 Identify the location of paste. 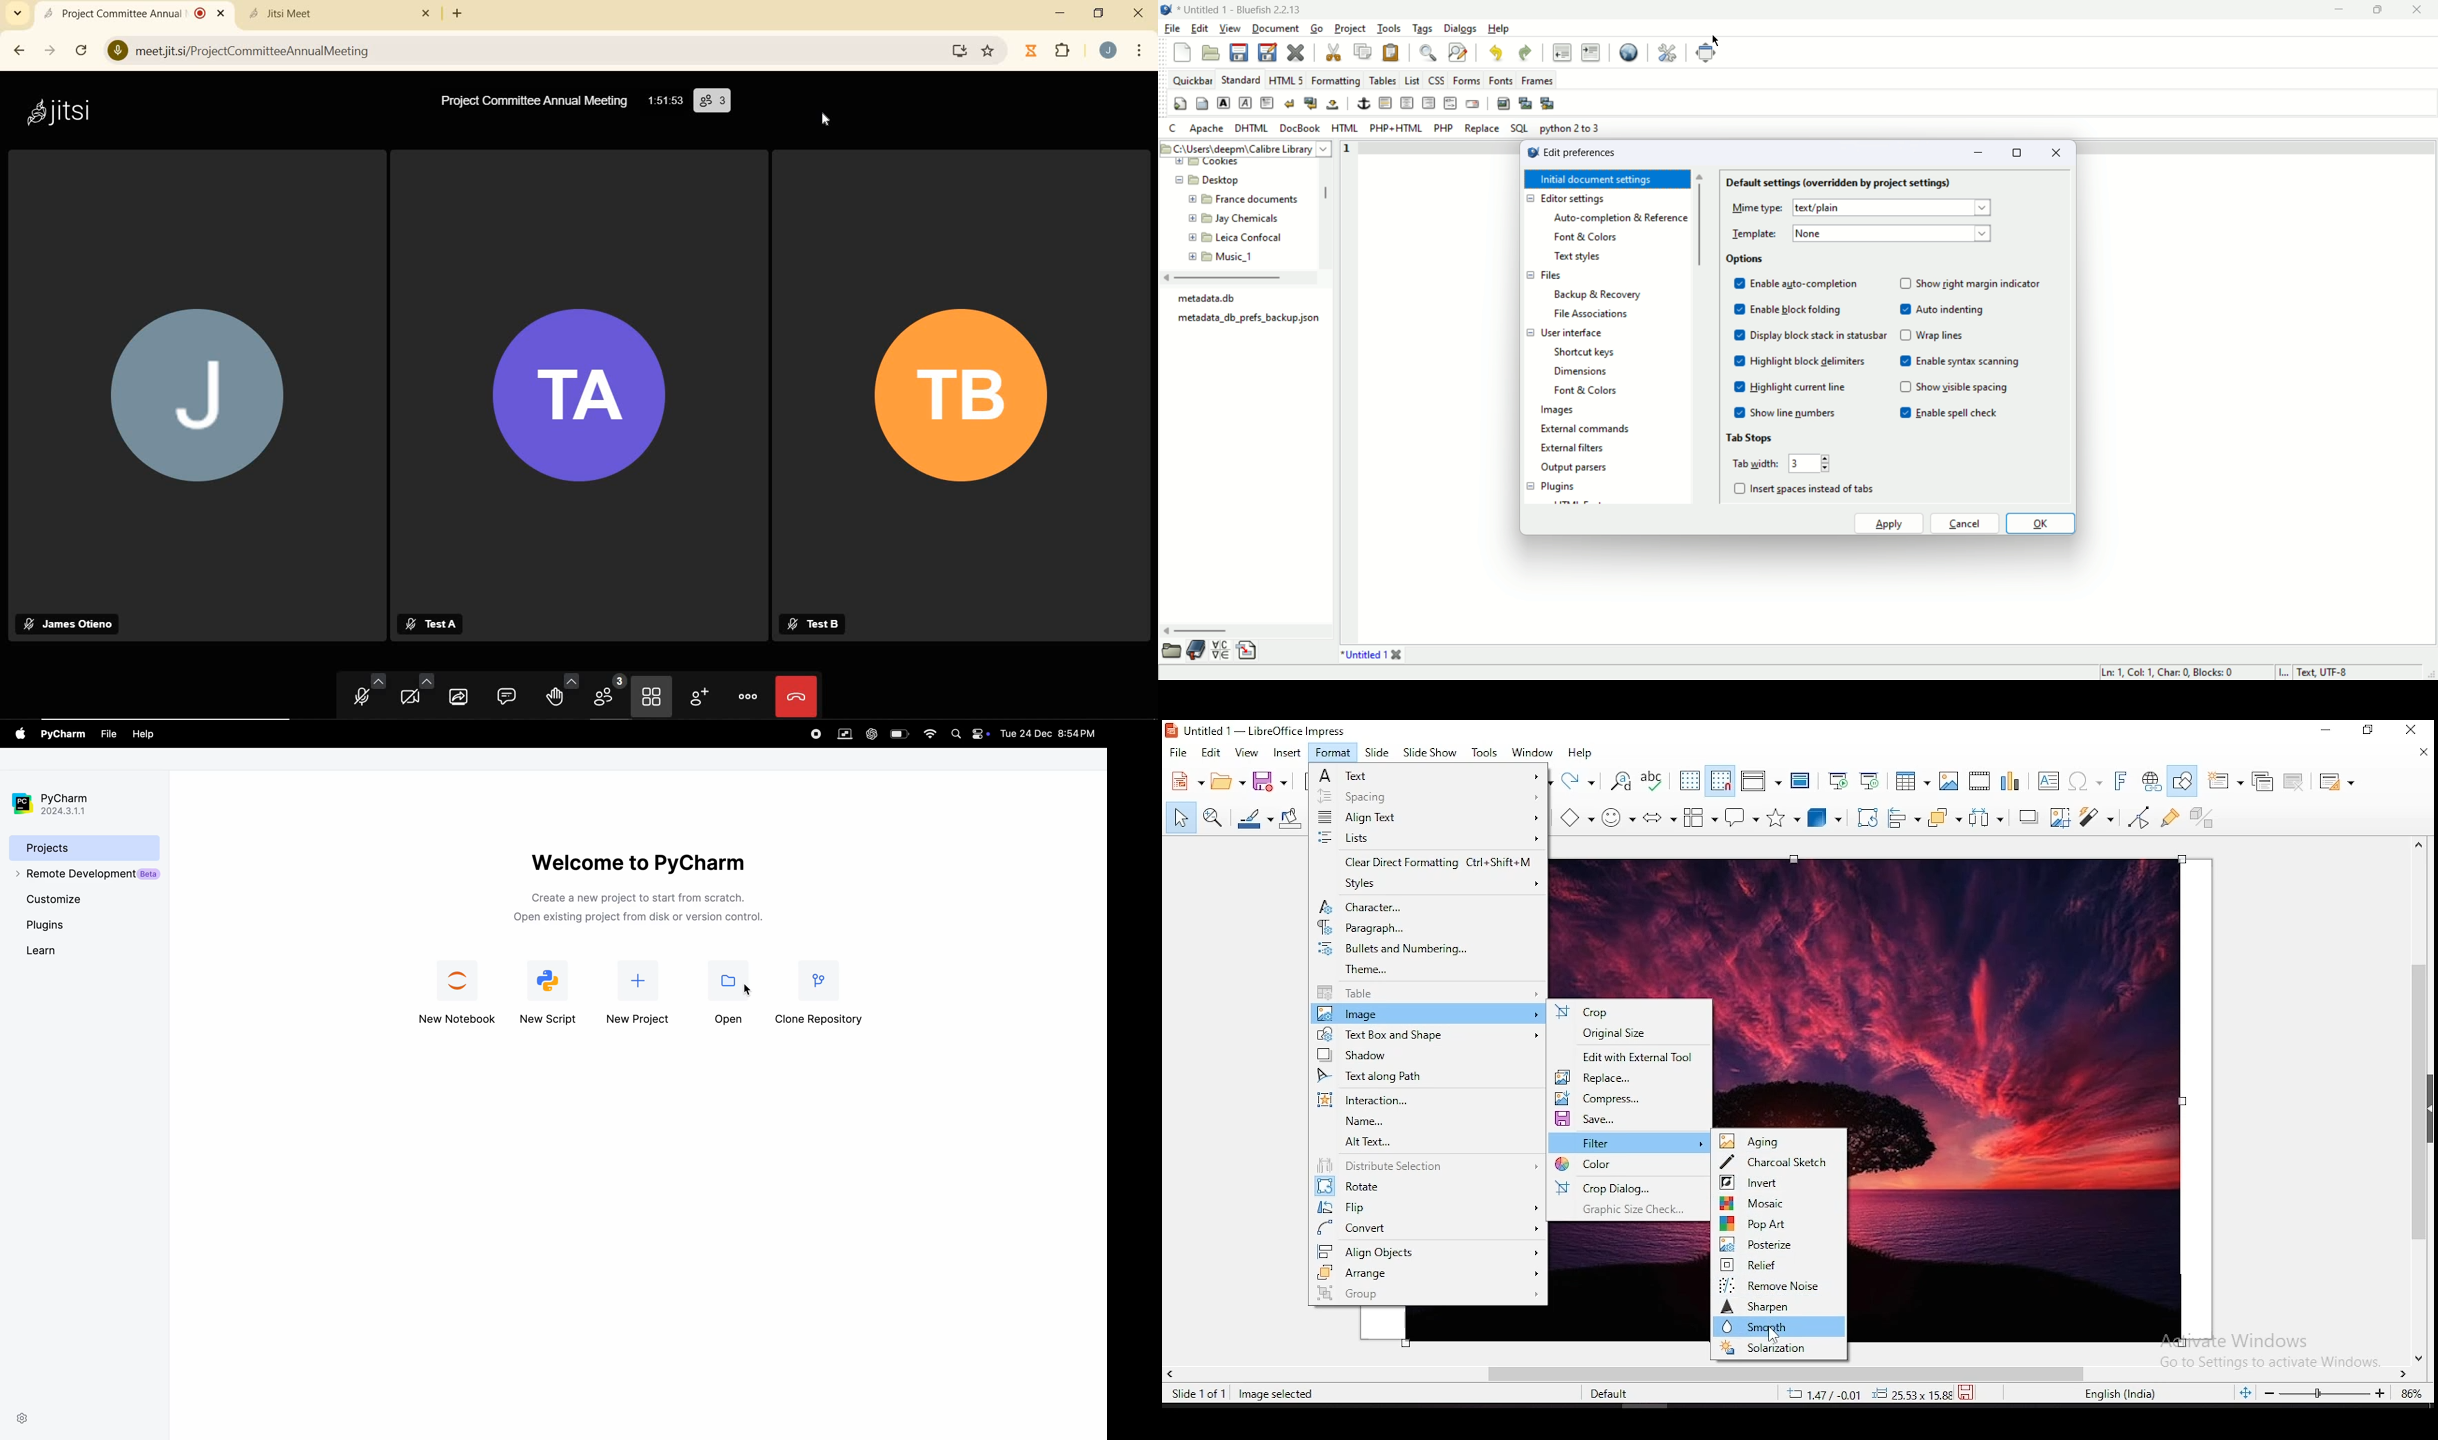
(1392, 53).